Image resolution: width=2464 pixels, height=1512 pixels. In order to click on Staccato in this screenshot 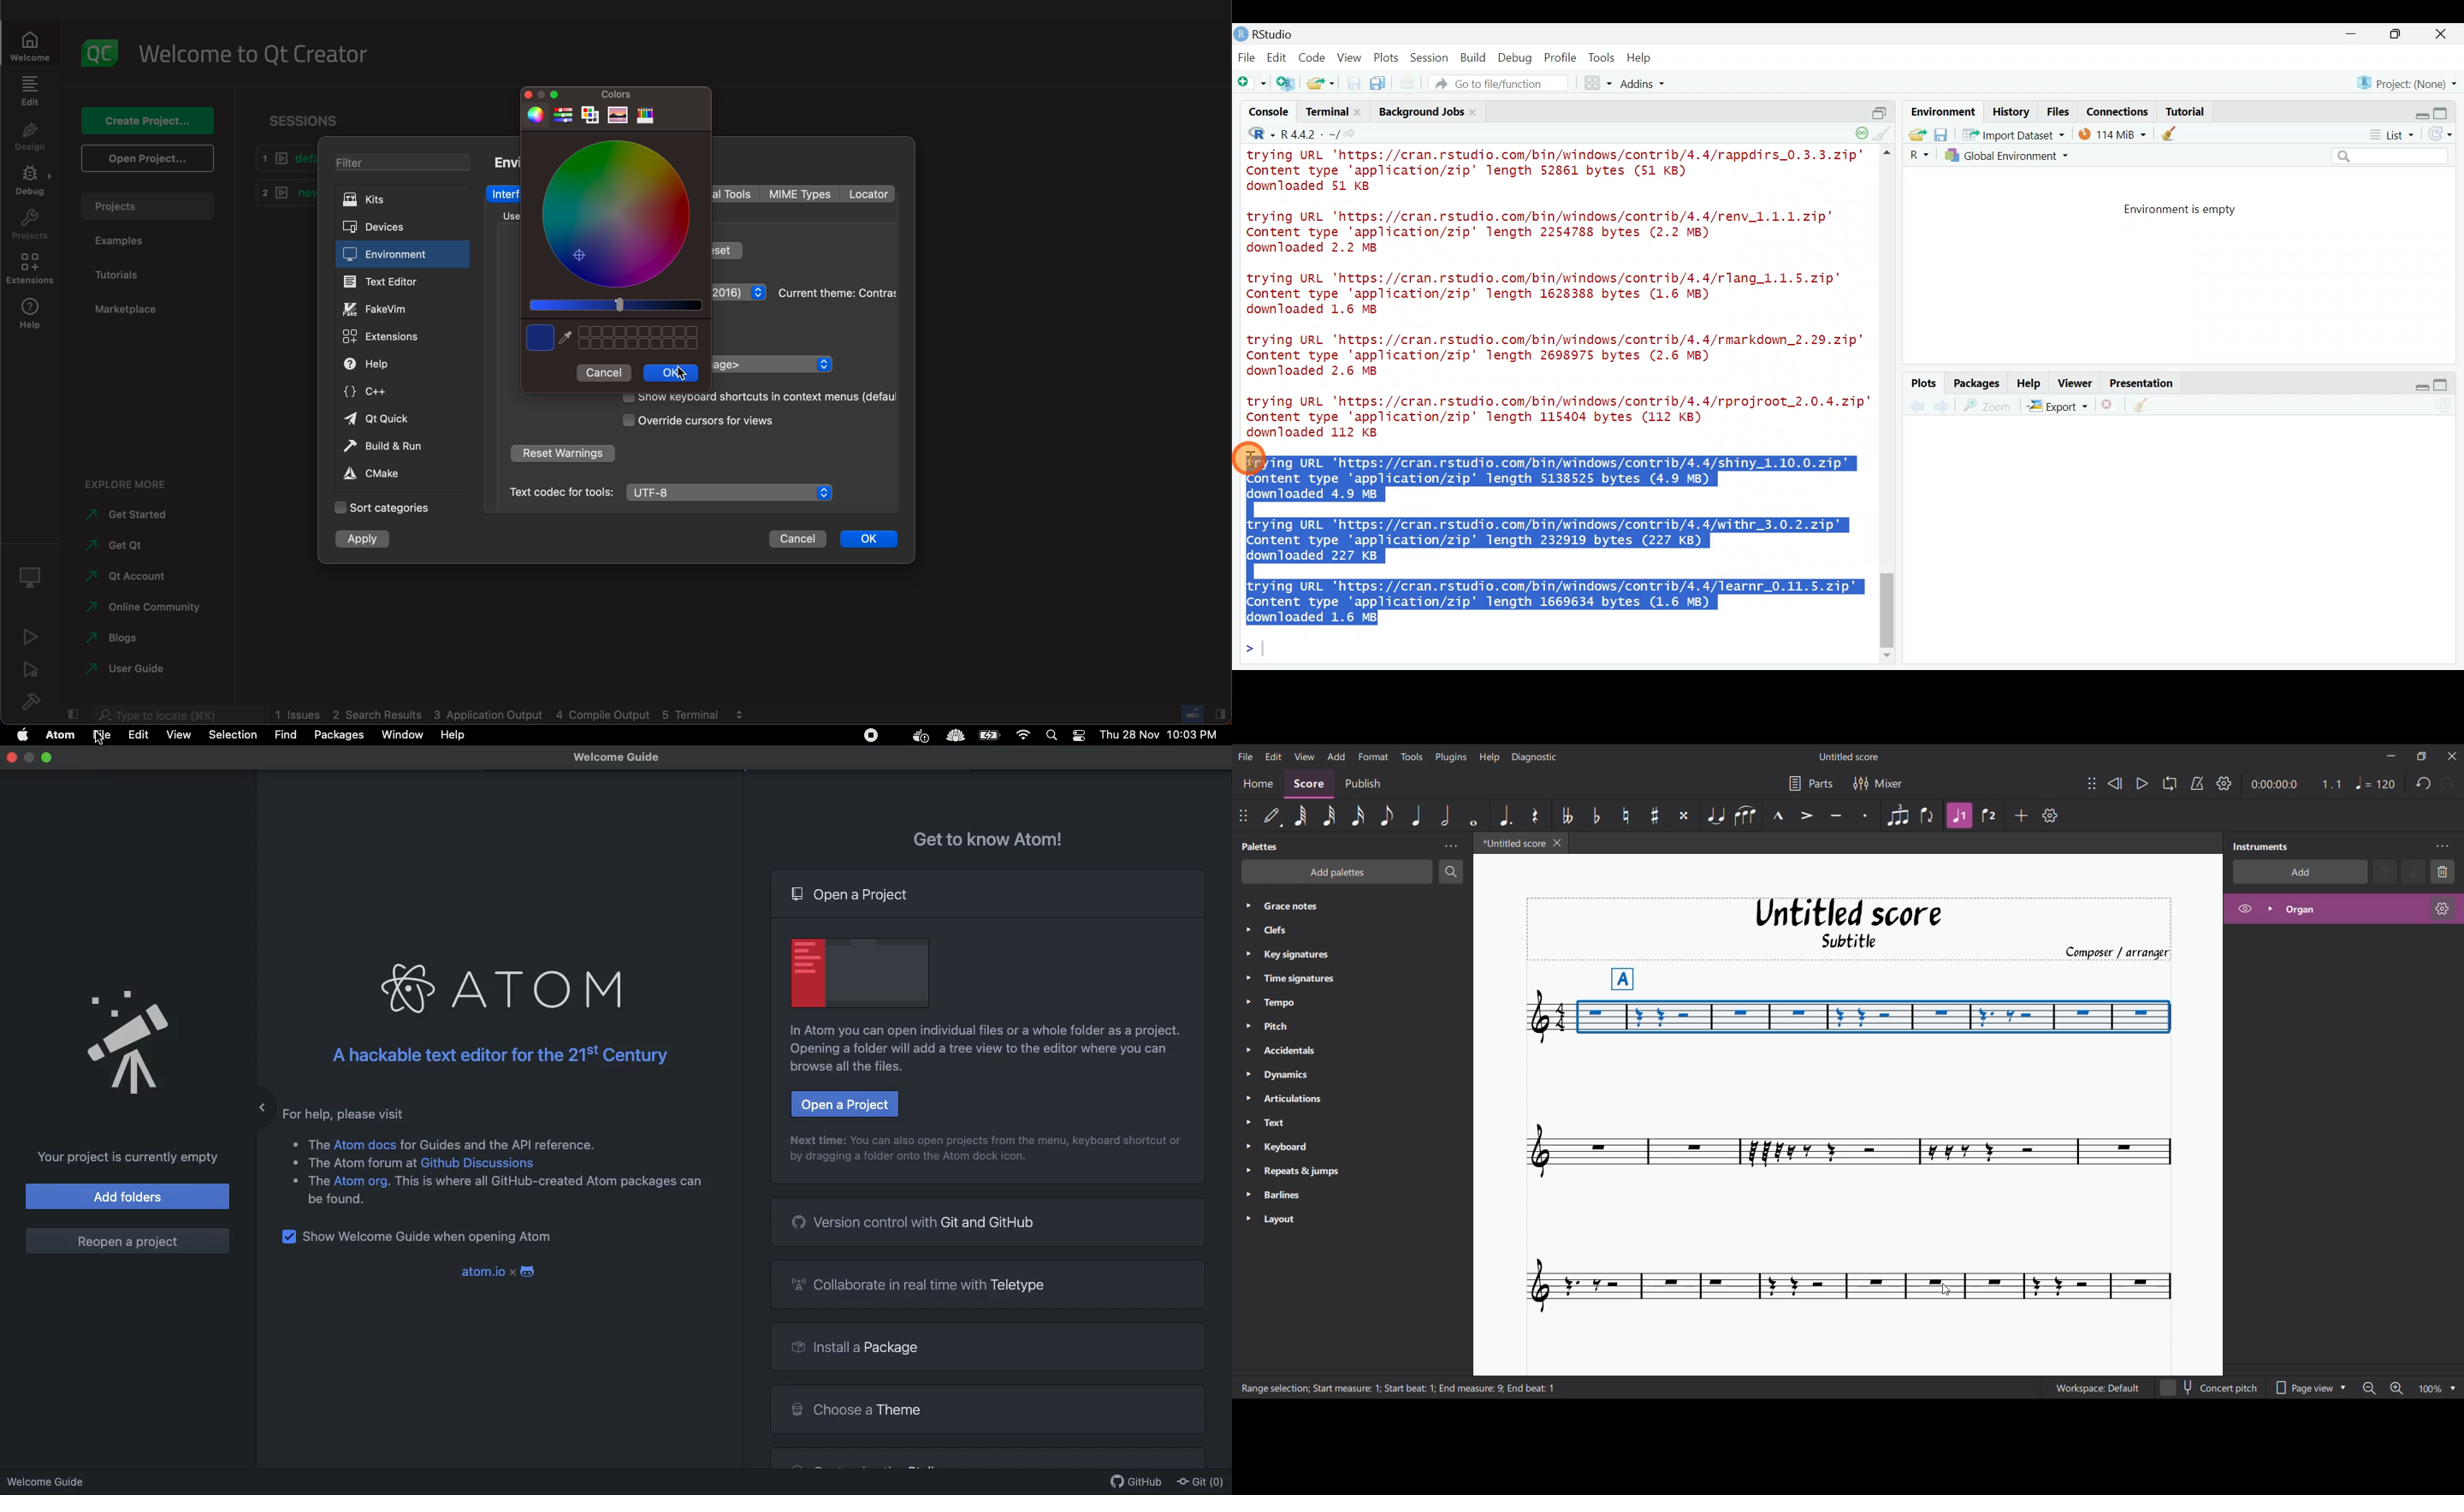, I will do `click(1864, 815)`.